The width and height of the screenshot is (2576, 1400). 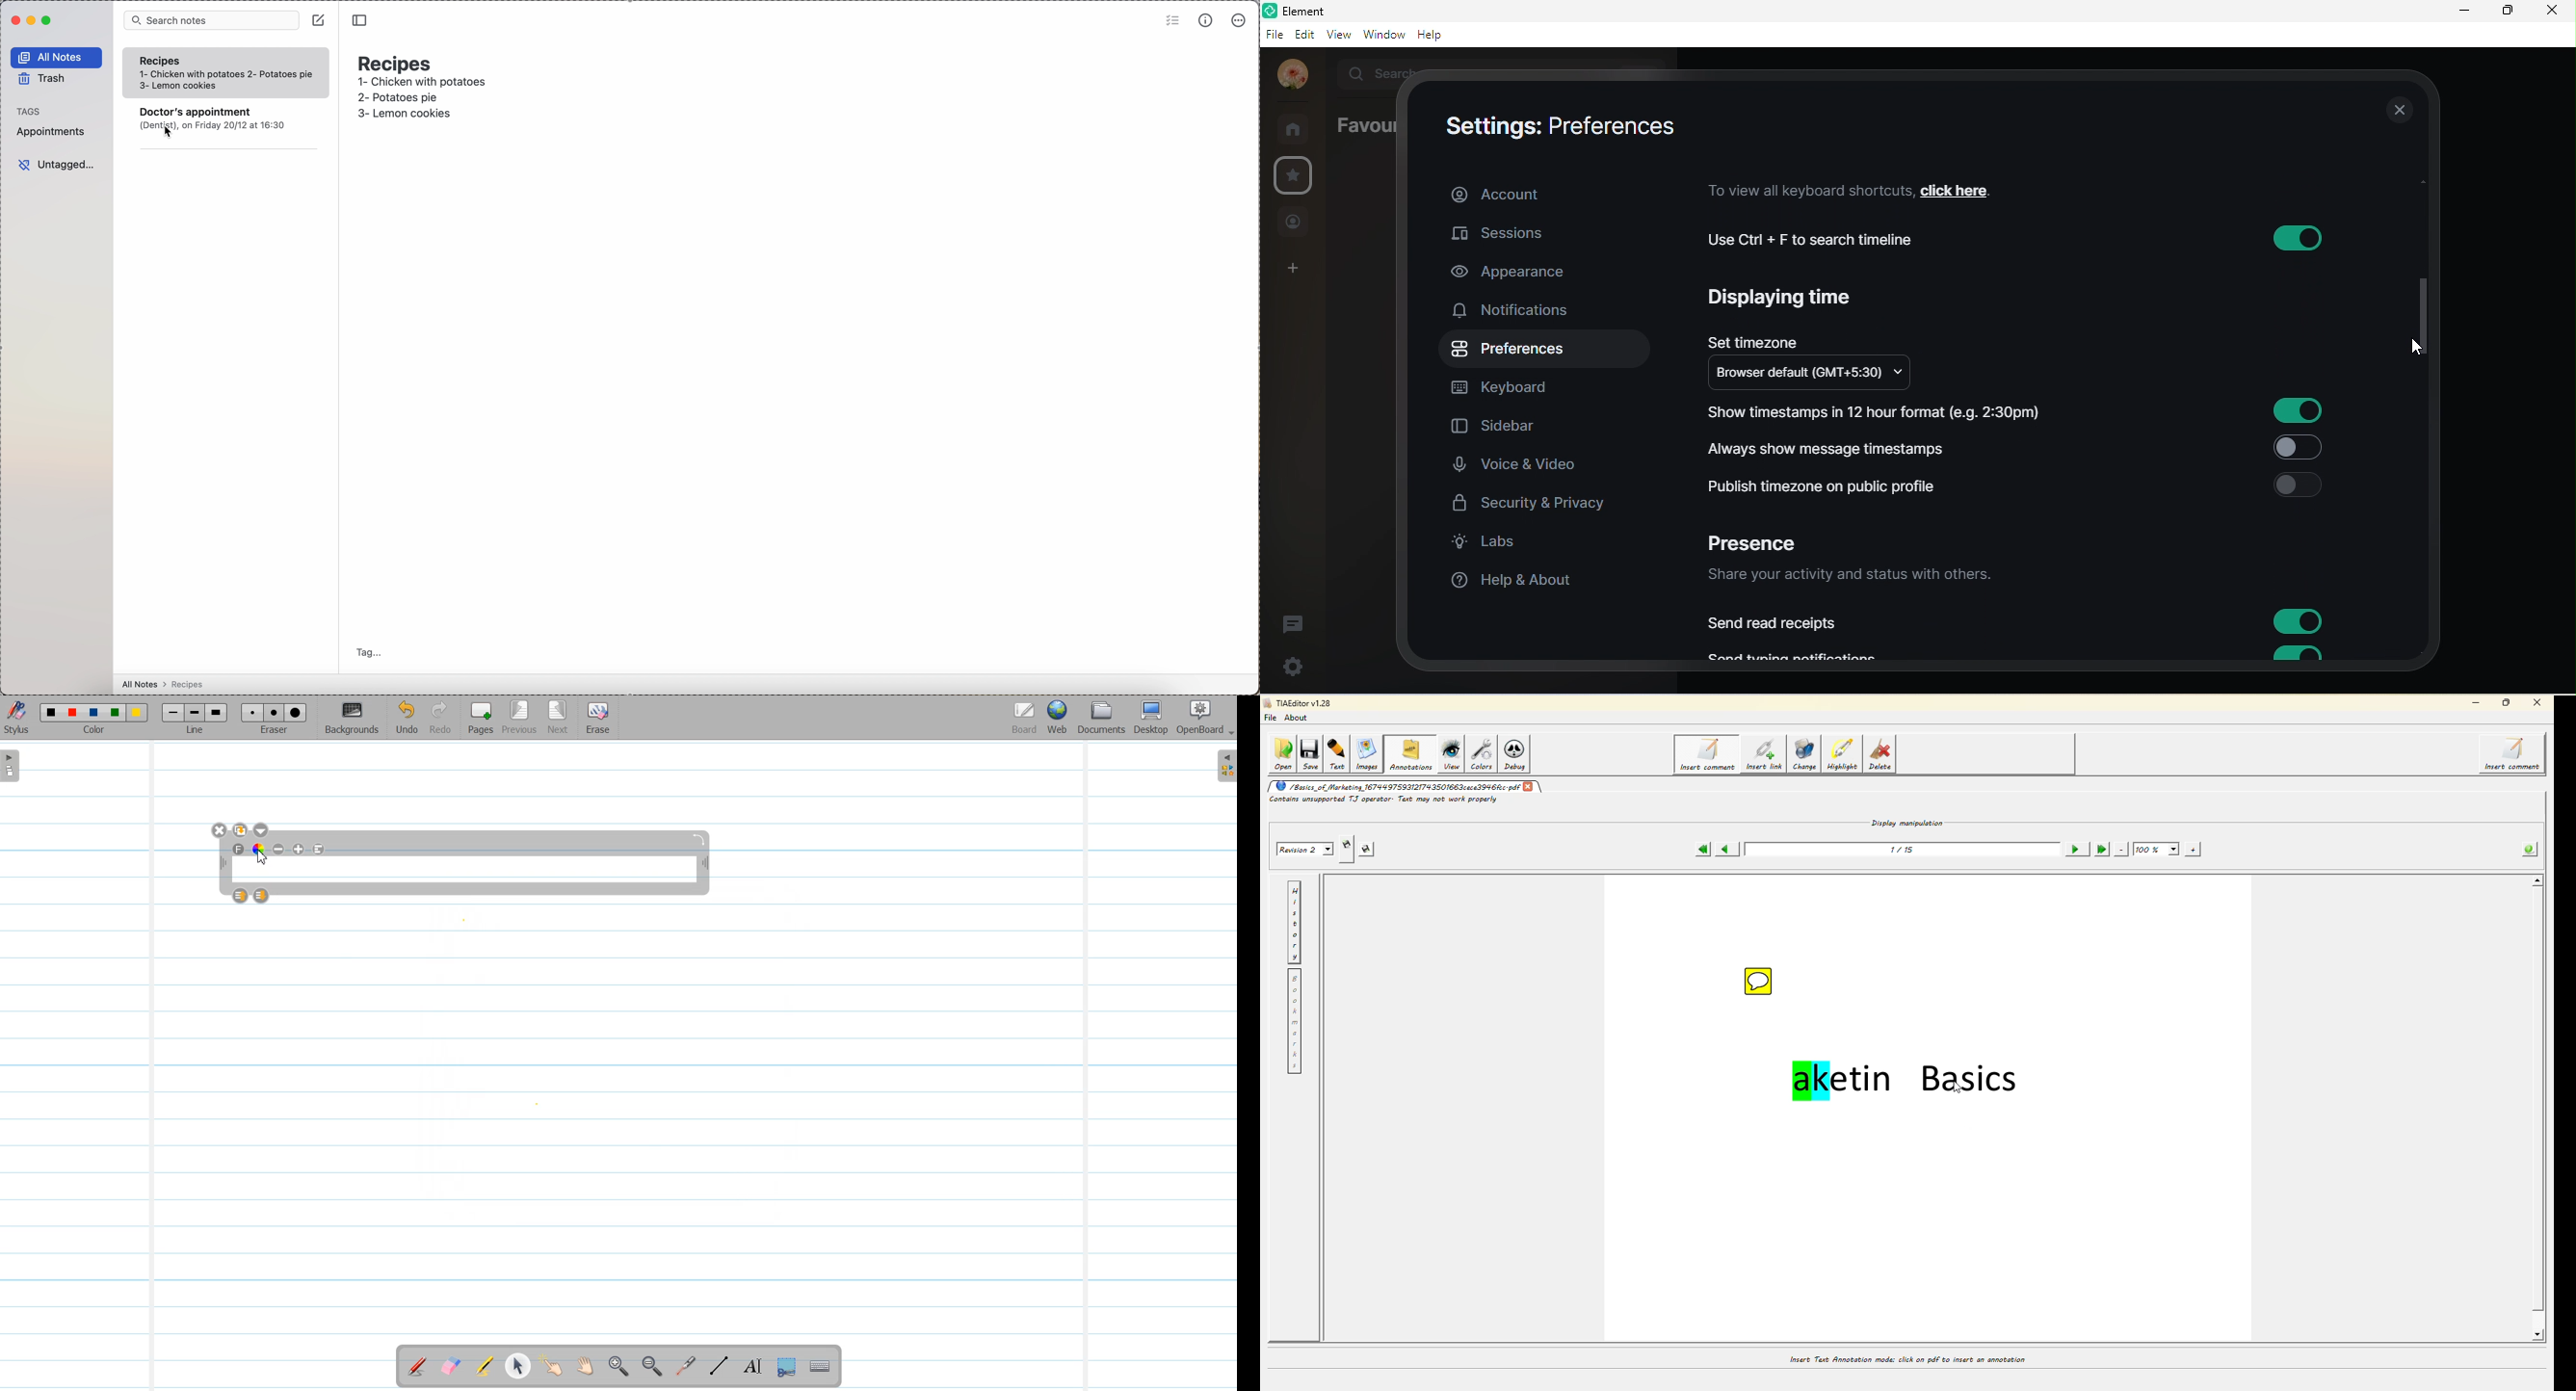 What do you see at coordinates (1830, 486) in the screenshot?
I see `publish timezone on public profile` at bounding box center [1830, 486].